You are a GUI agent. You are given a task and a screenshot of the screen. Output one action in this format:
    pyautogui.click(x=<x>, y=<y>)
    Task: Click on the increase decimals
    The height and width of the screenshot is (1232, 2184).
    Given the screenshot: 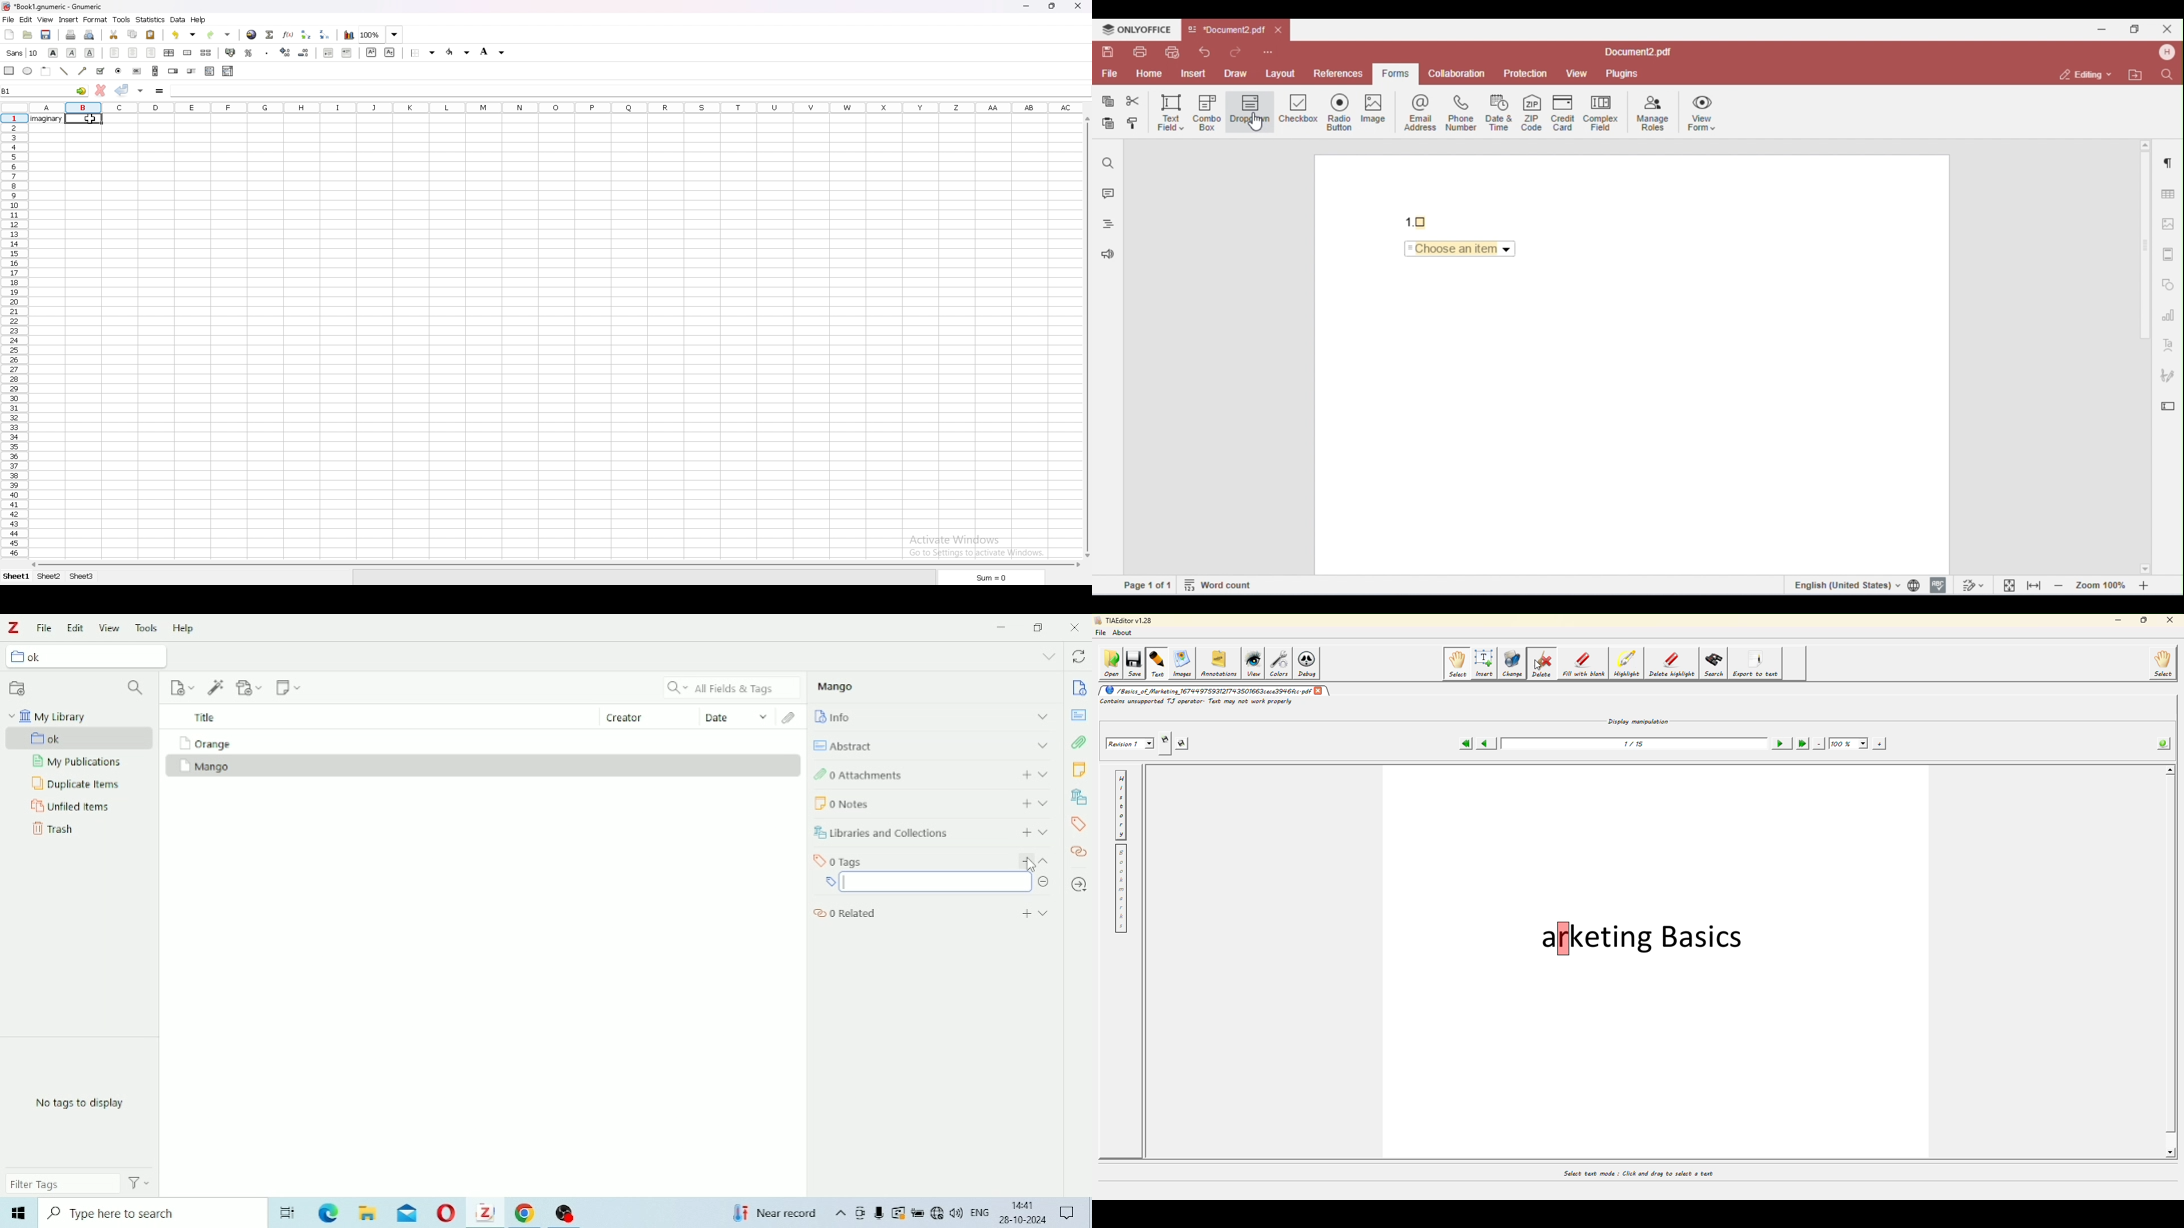 What is the action you would take?
    pyautogui.click(x=286, y=52)
    